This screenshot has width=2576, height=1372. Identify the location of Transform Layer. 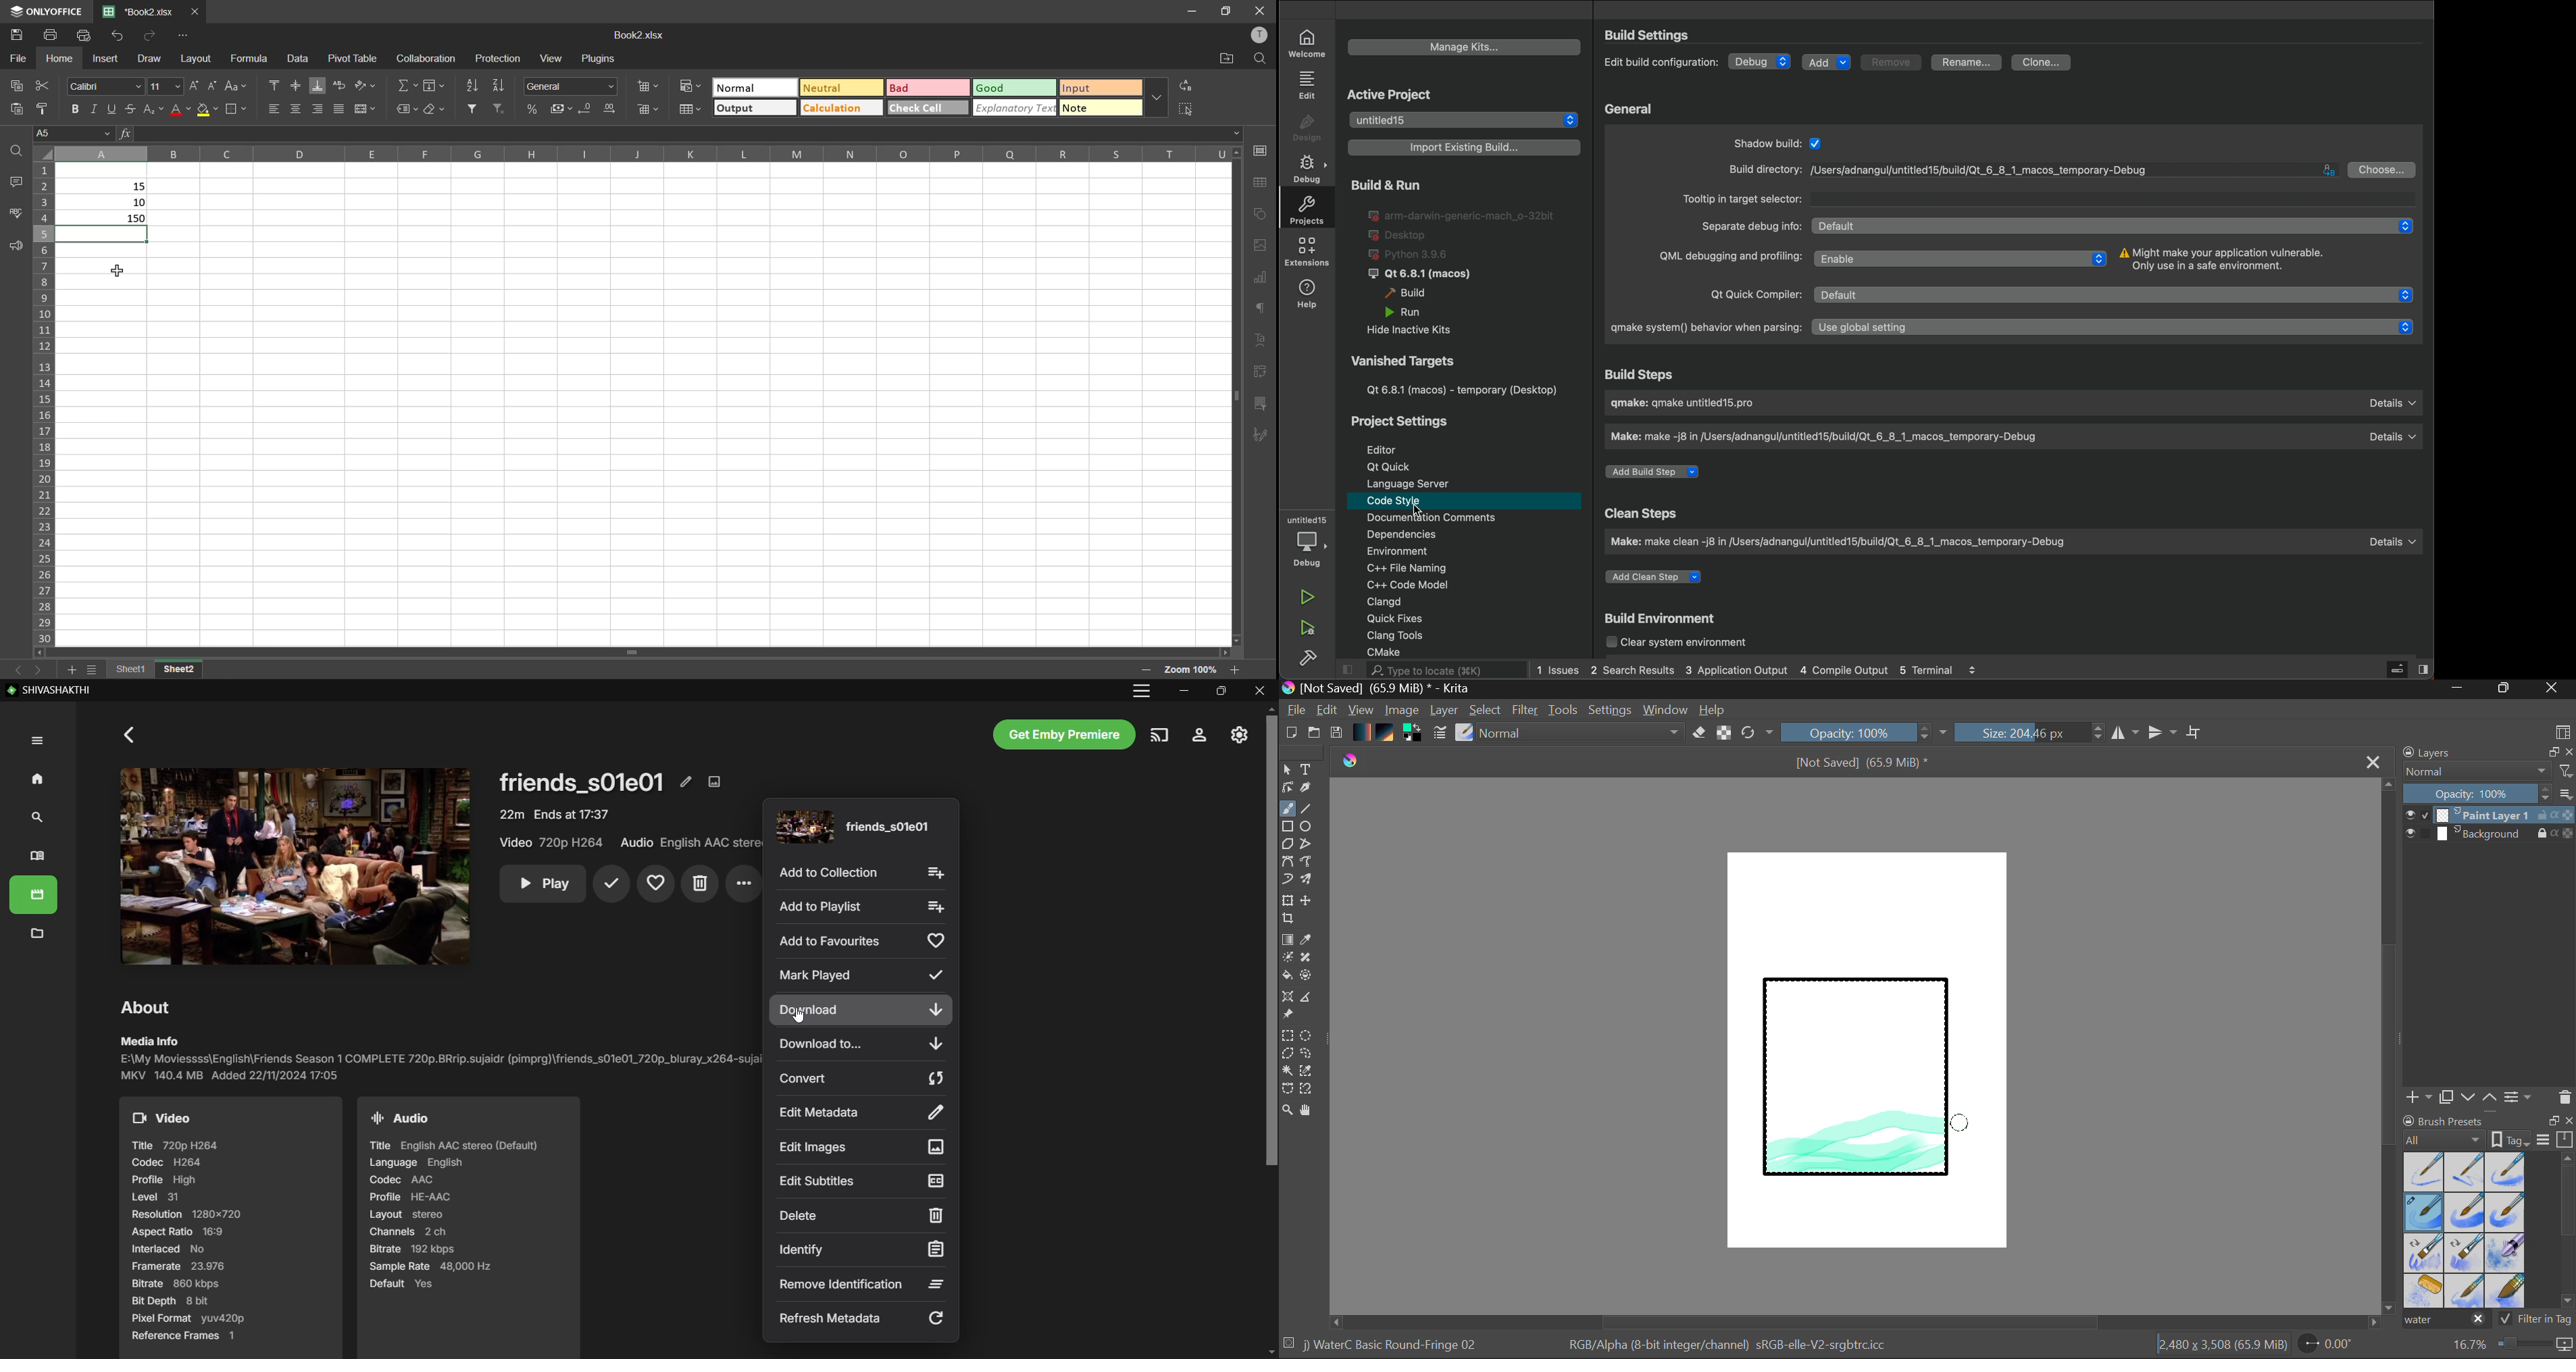
(1287, 899).